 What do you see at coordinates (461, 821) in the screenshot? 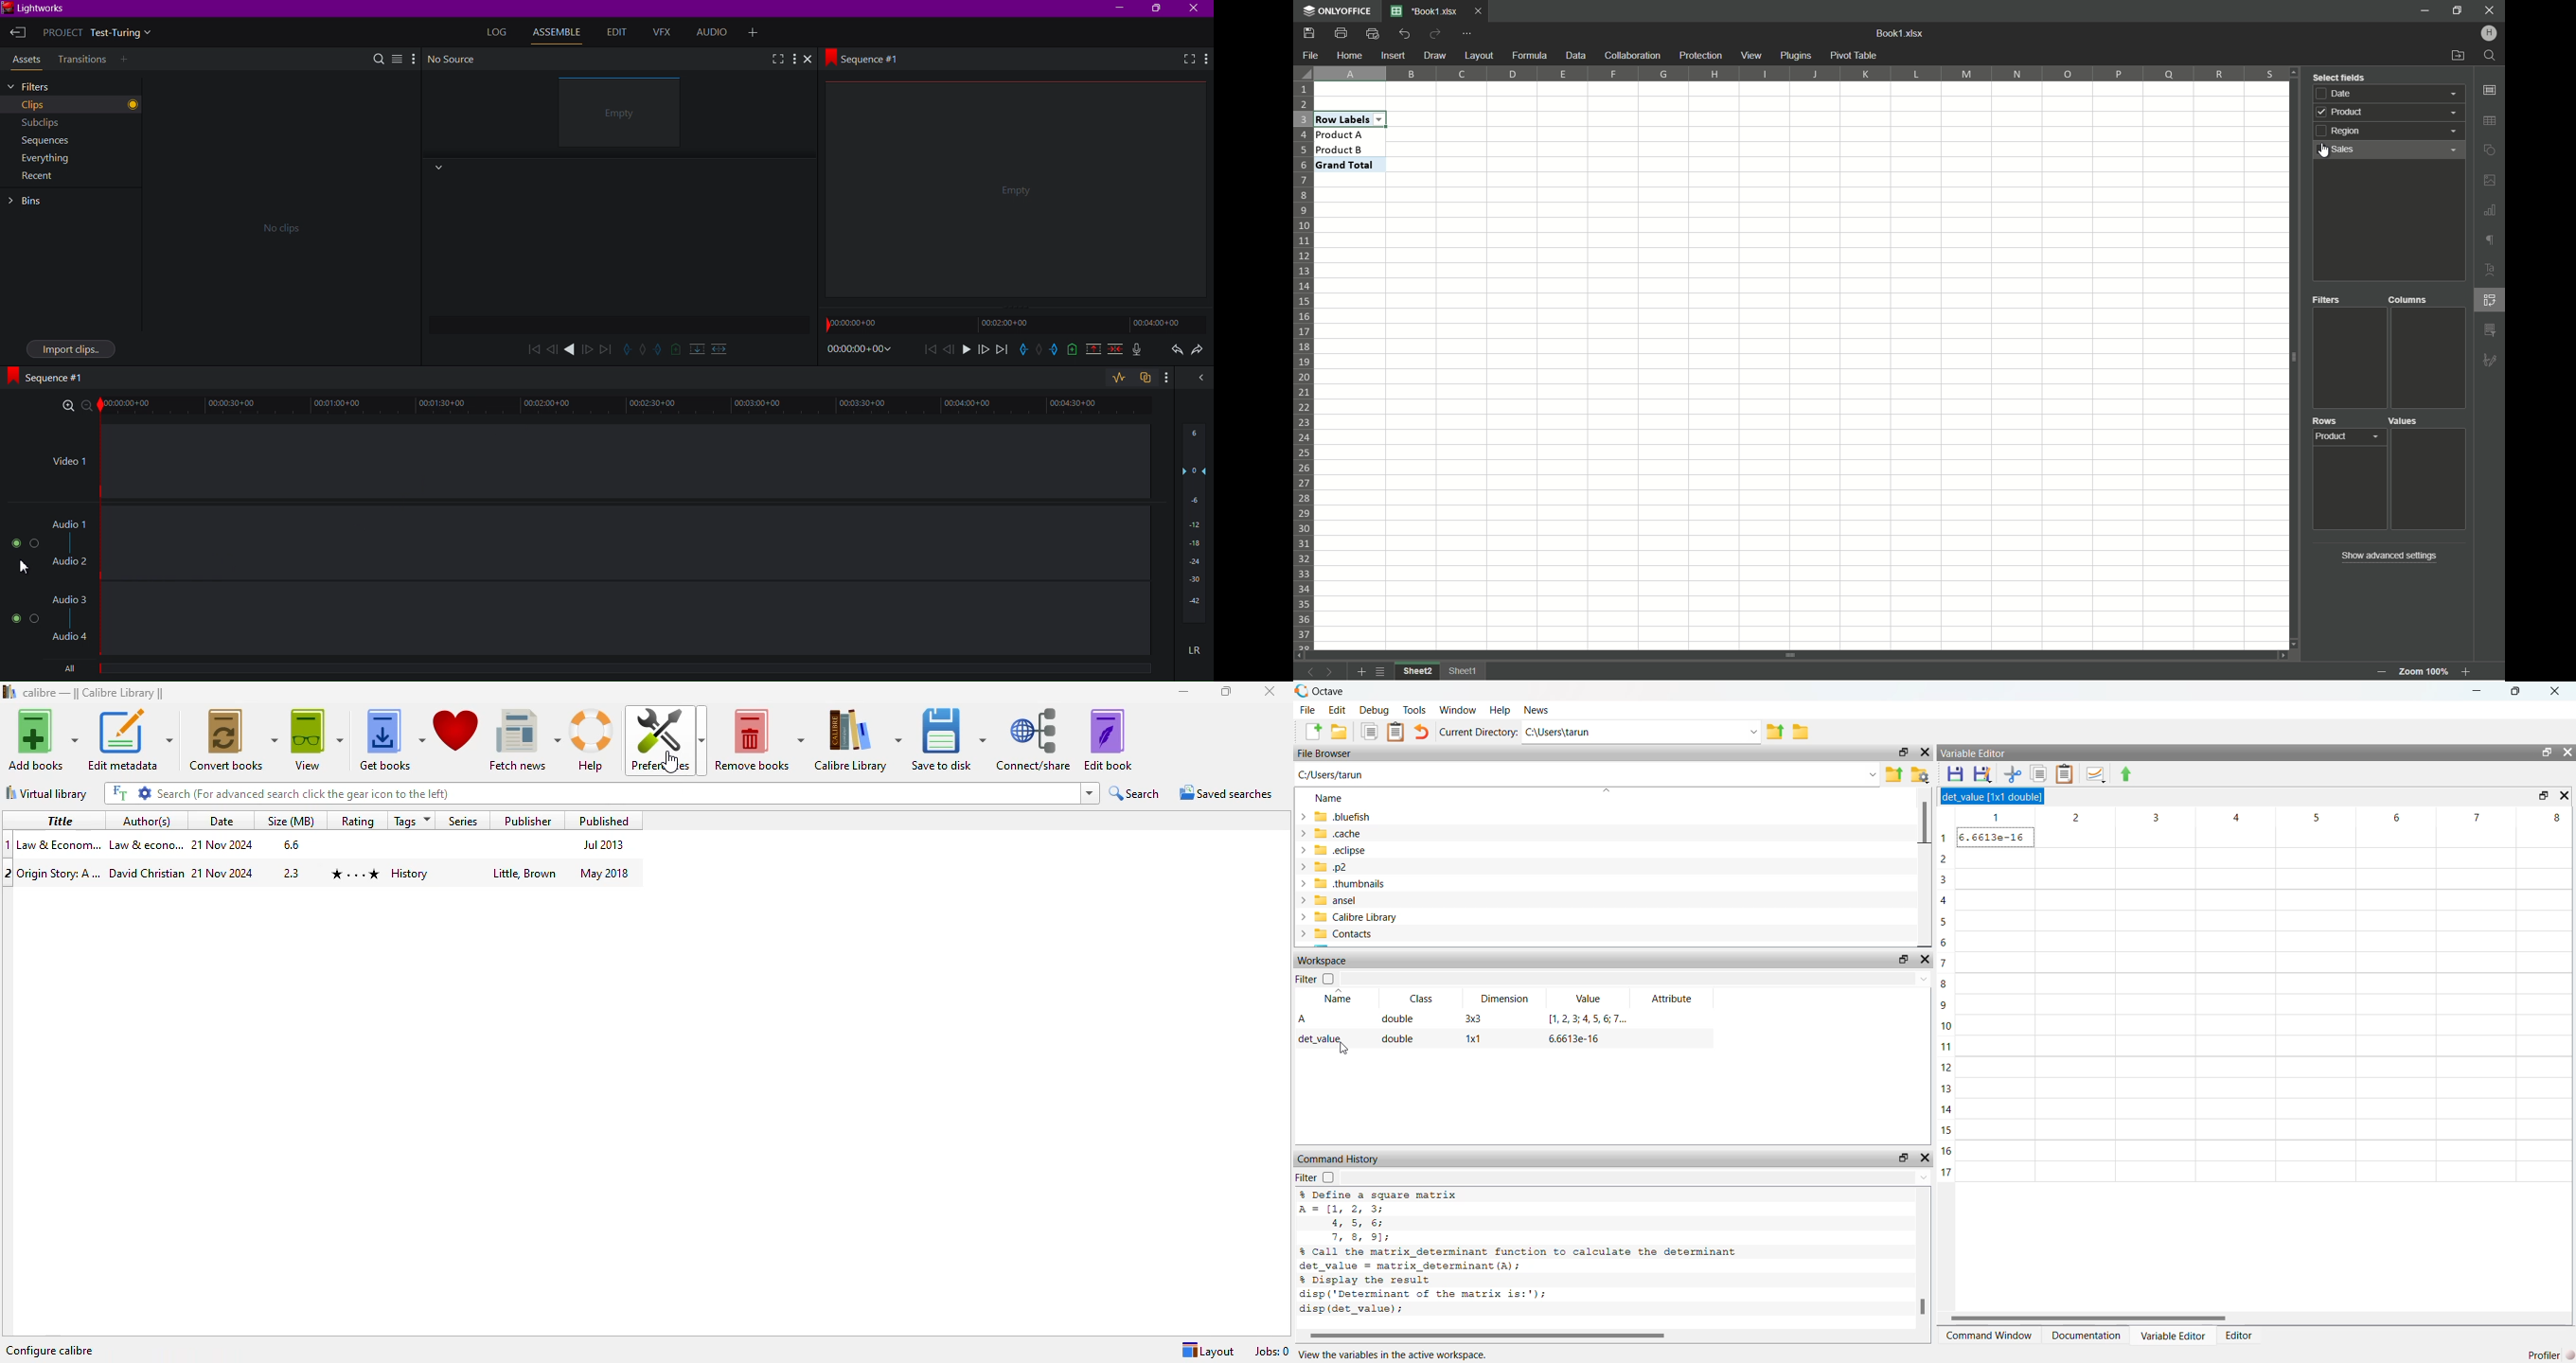
I see `series` at bounding box center [461, 821].